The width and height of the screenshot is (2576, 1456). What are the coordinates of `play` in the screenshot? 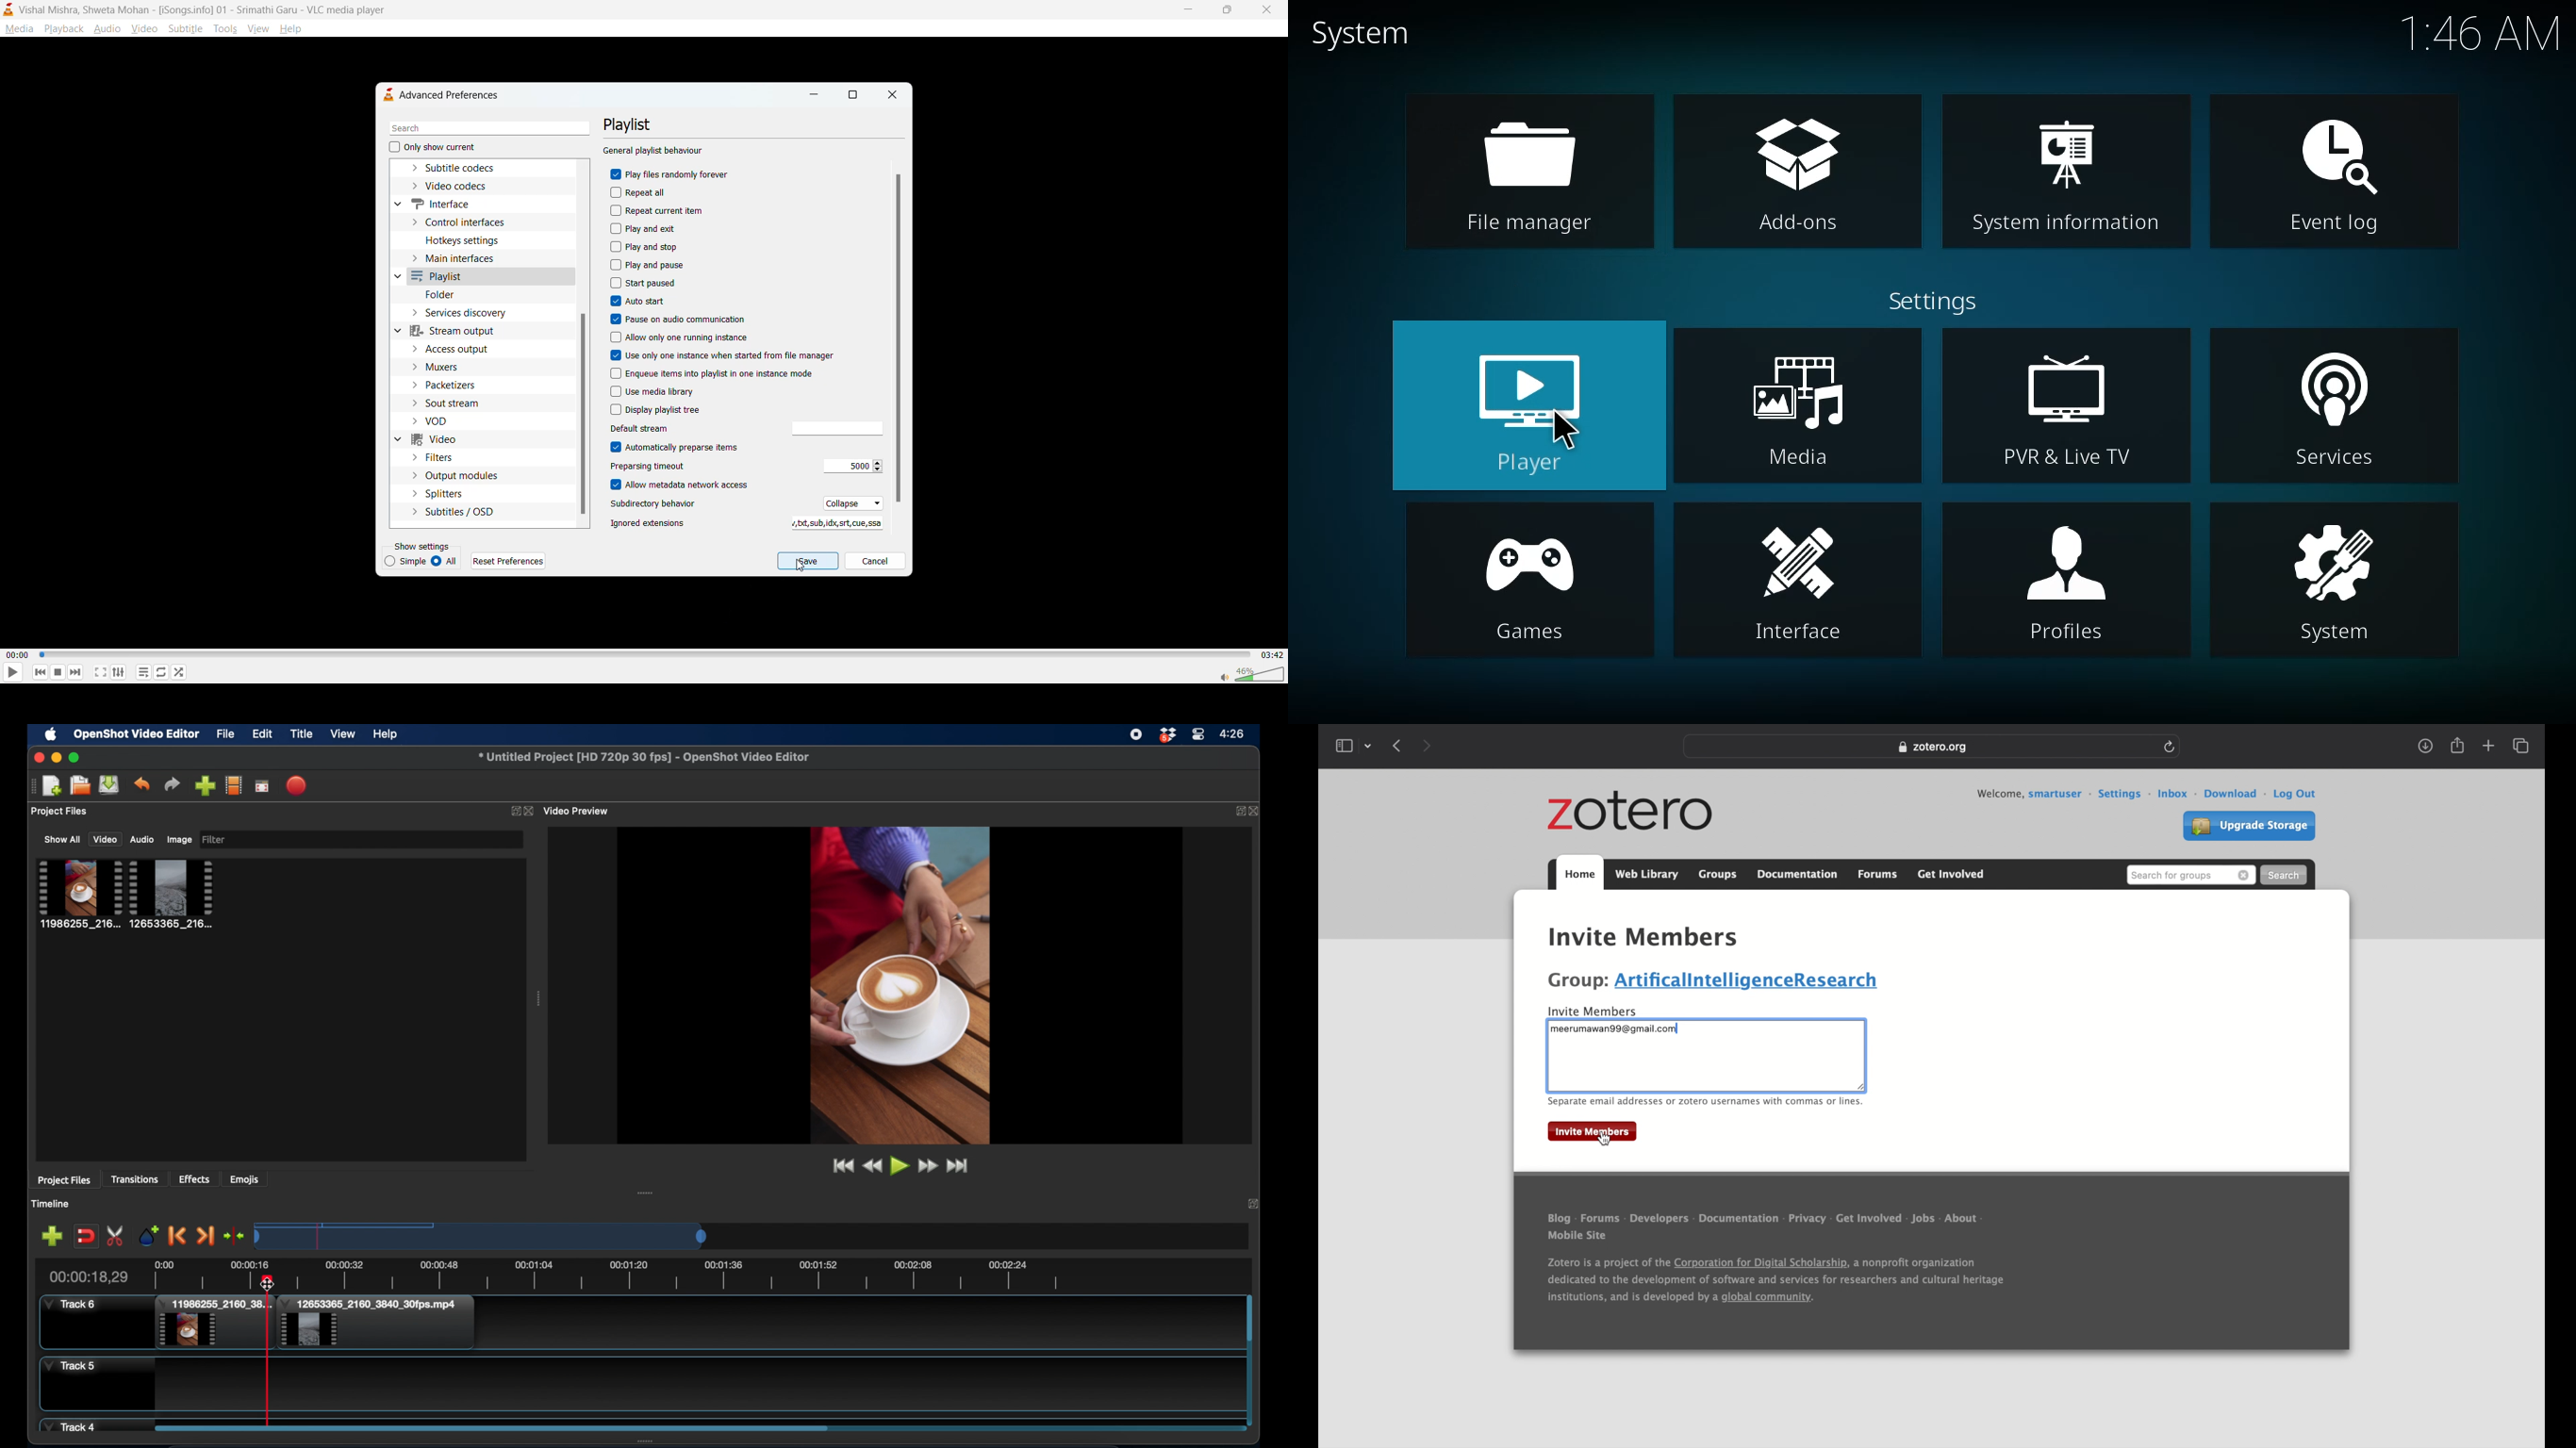 It's located at (8, 674).